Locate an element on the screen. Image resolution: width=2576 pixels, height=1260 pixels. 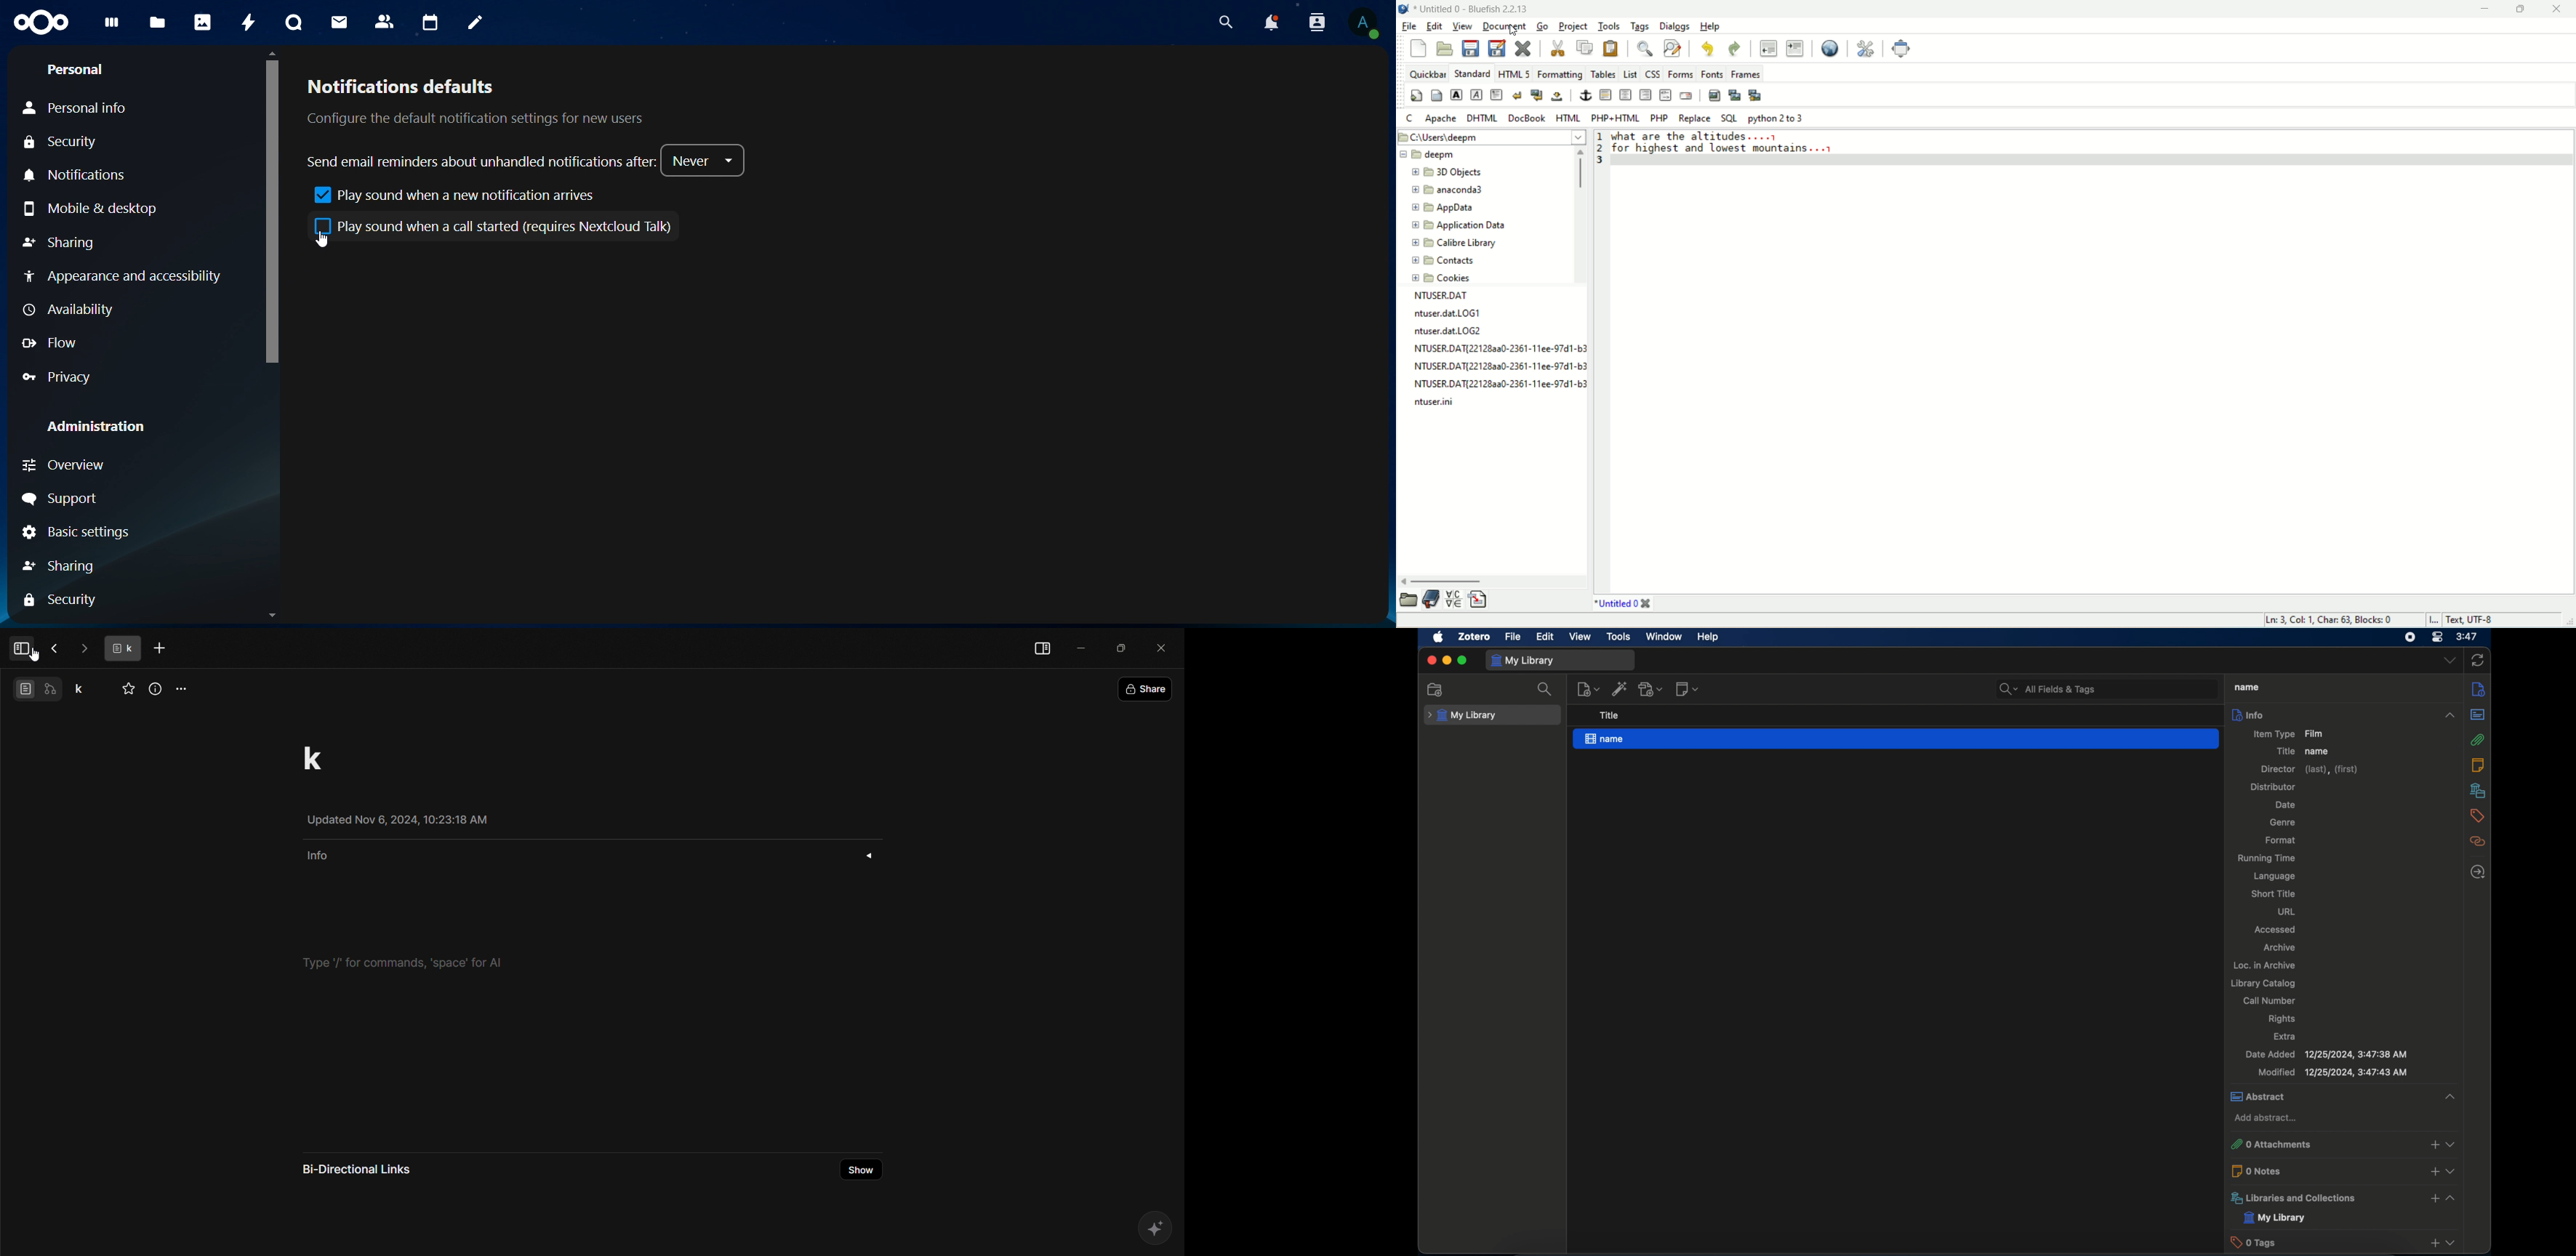
documentation is located at coordinates (1433, 599).